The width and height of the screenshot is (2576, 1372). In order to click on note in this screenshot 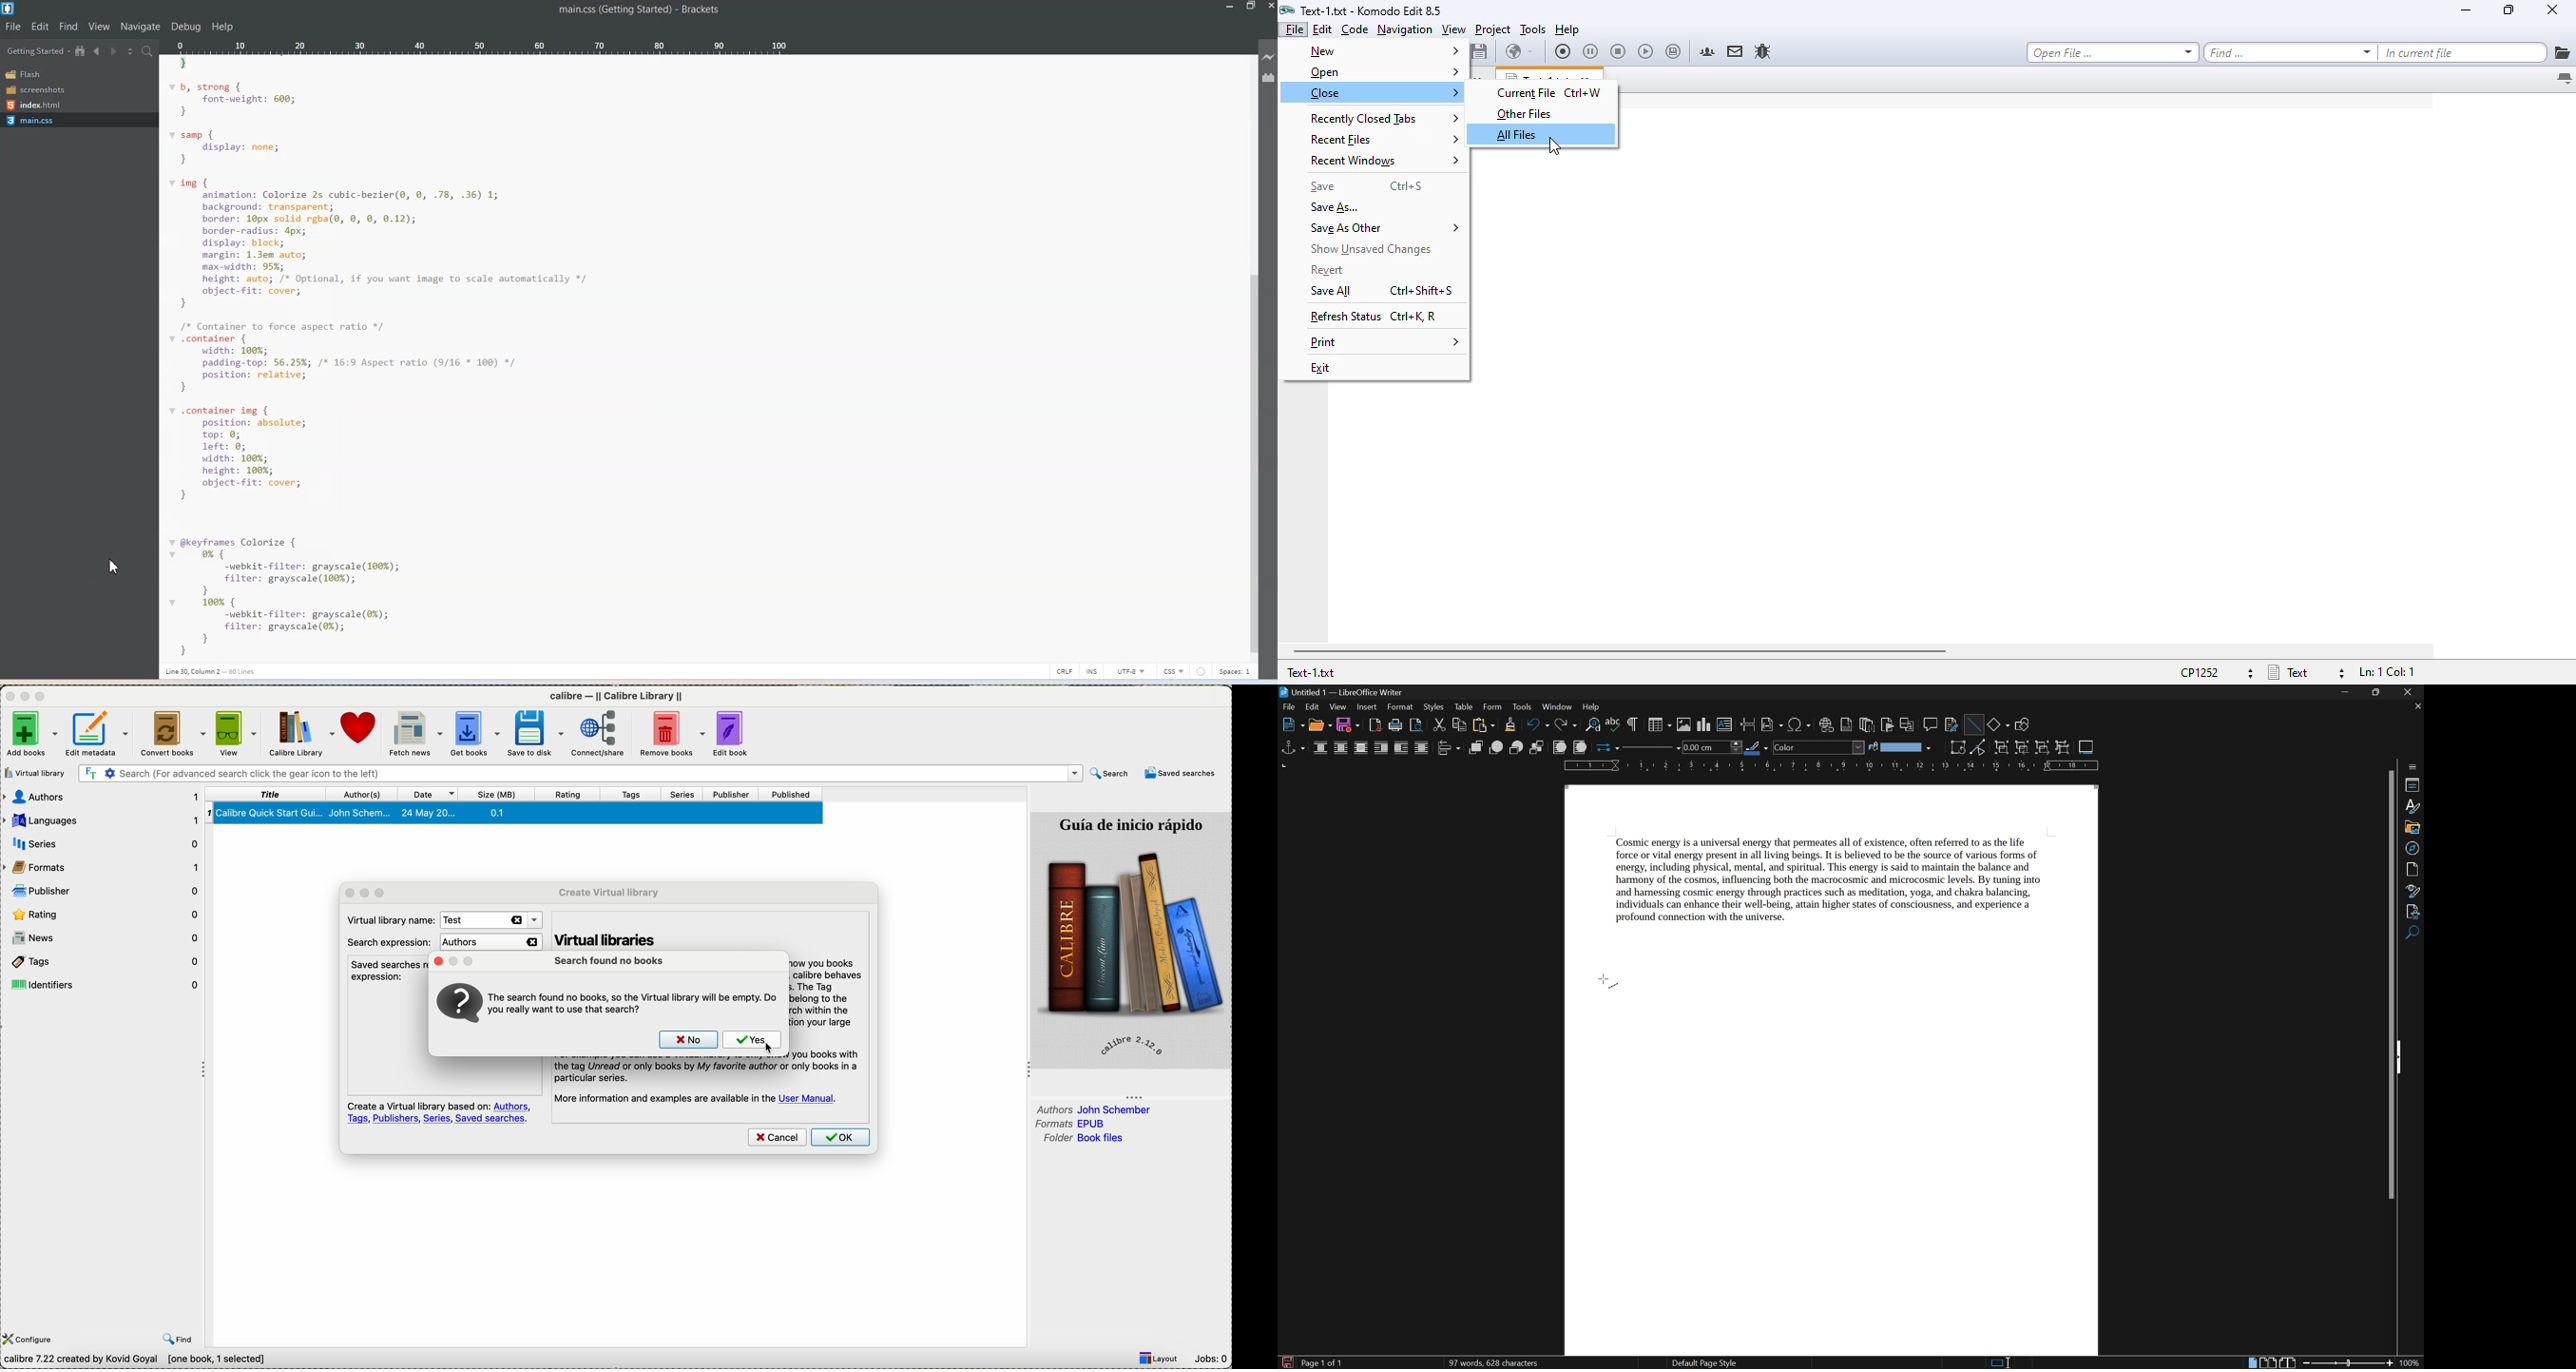, I will do `click(439, 1113)`.